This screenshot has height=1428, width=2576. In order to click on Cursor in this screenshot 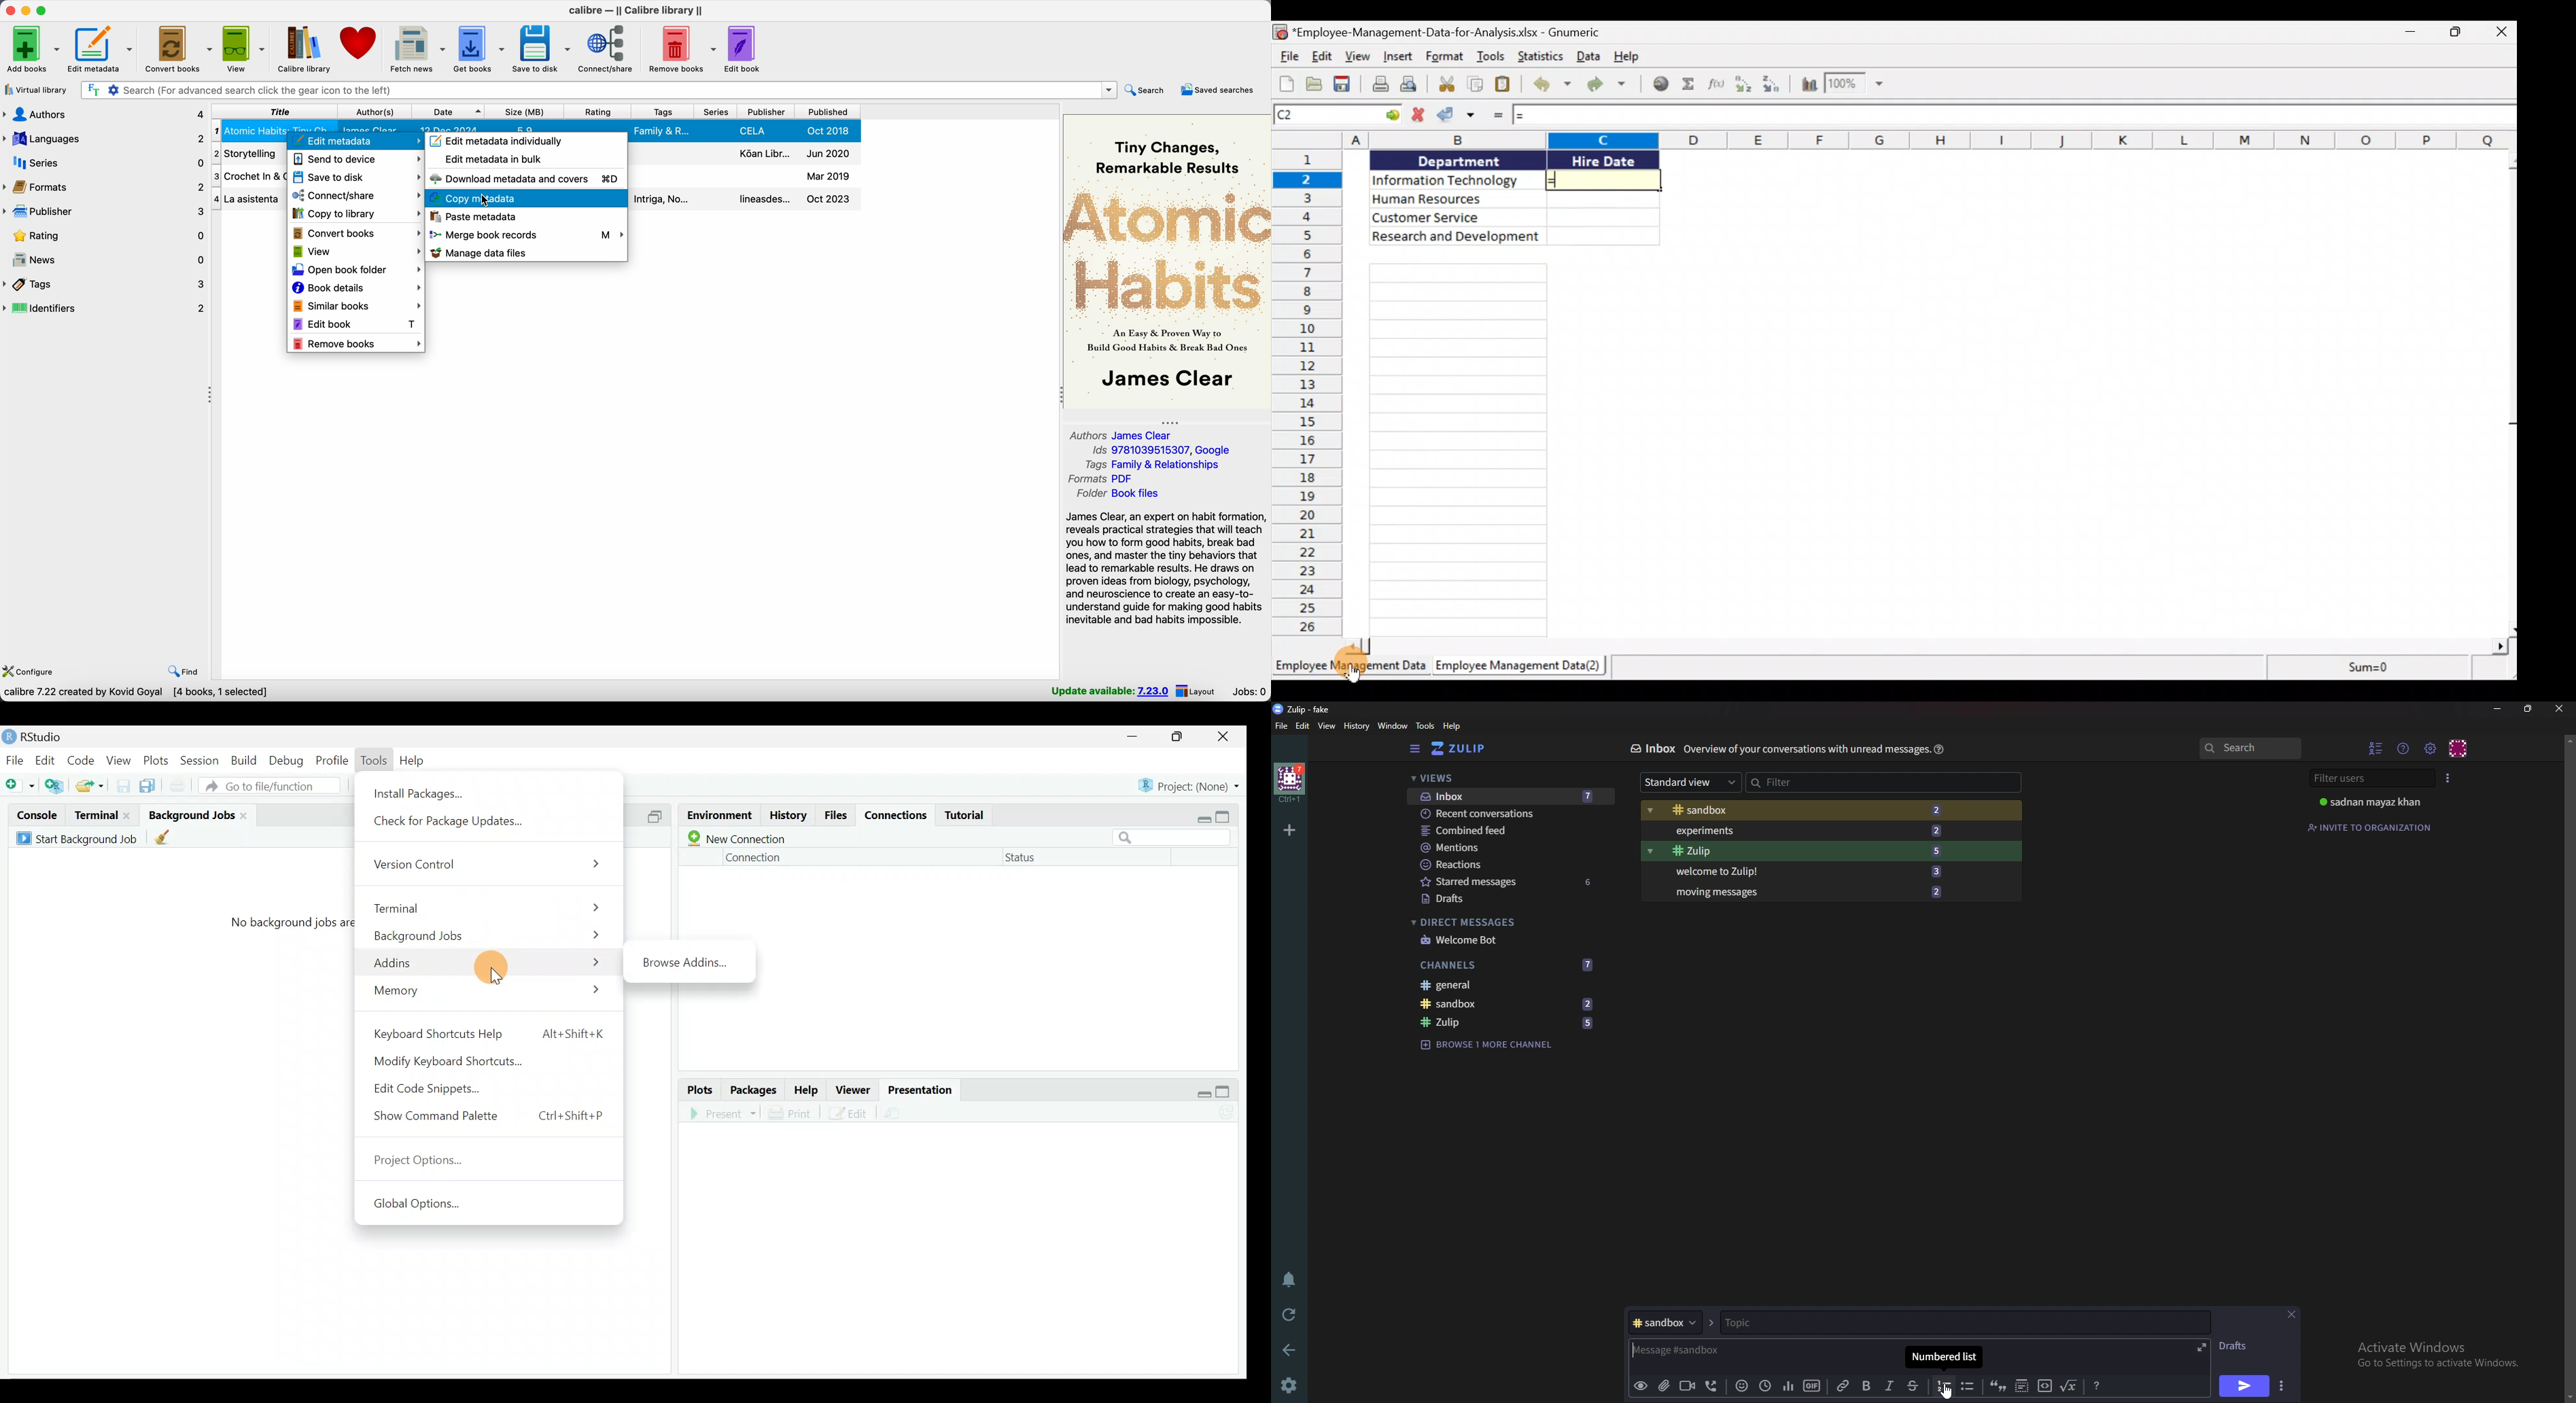, I will do `click(486, 962)`.